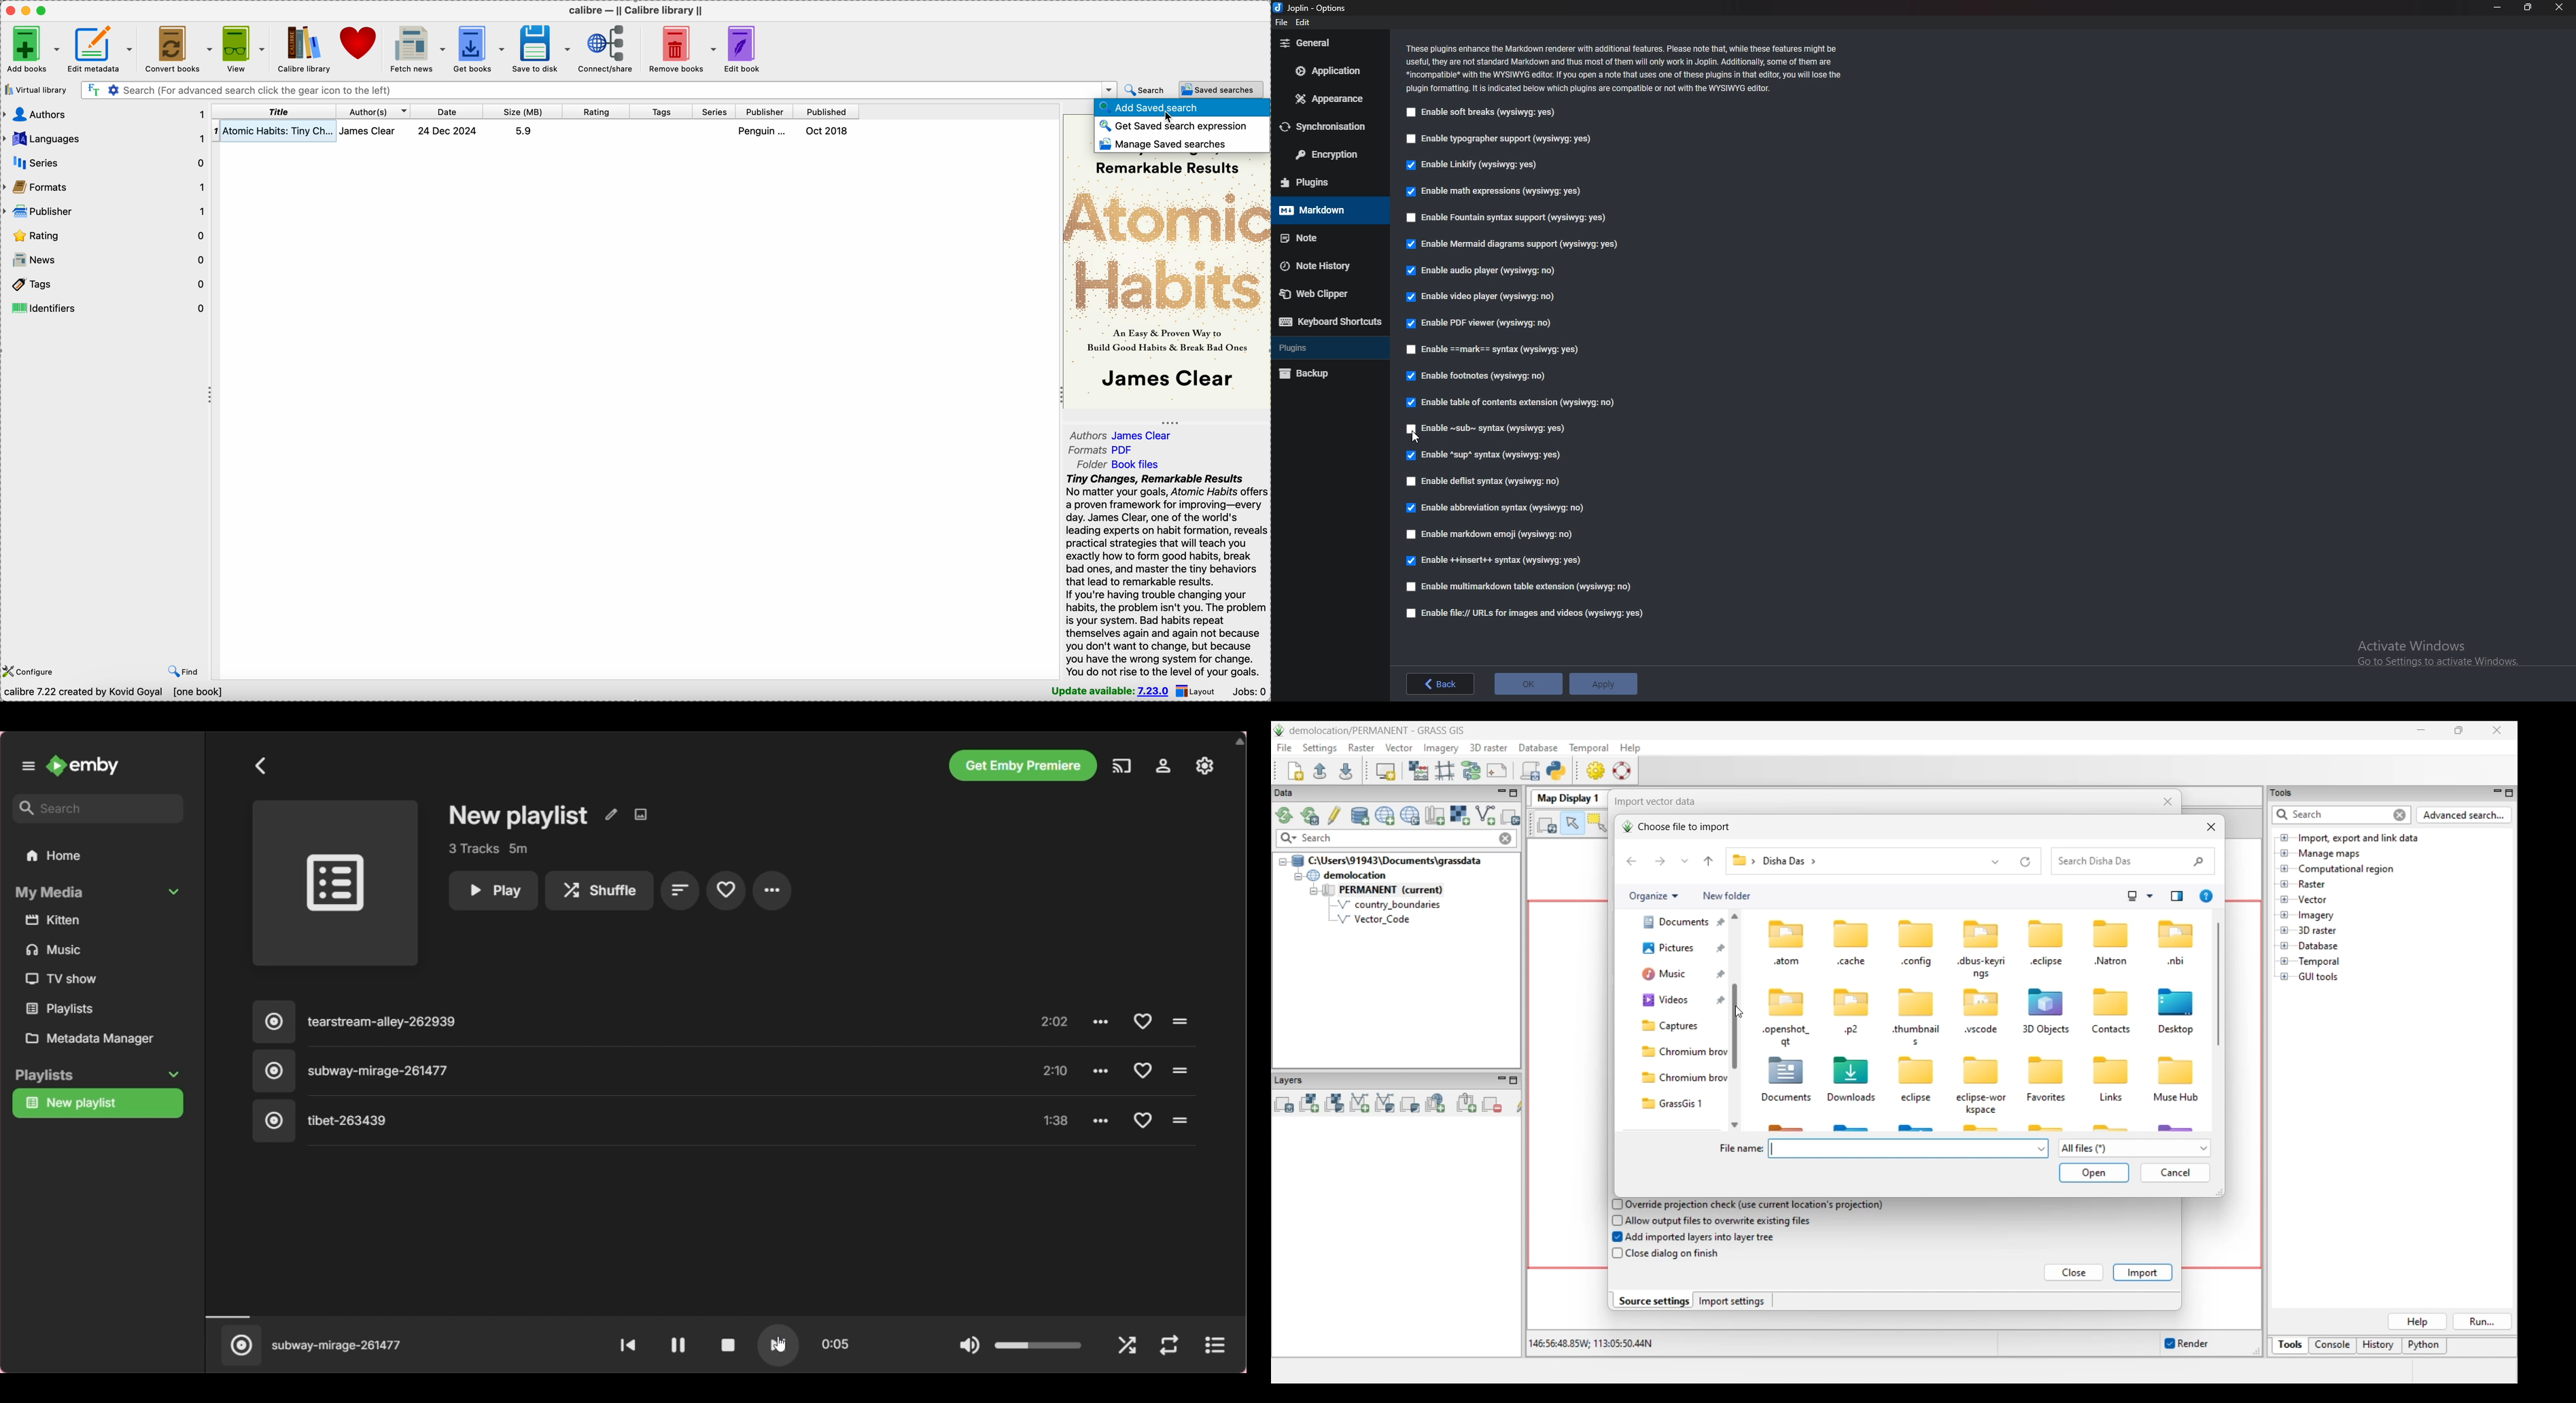  Describe the element at coordinates (105, 236) in the screenshot. I see `rating` at that location.